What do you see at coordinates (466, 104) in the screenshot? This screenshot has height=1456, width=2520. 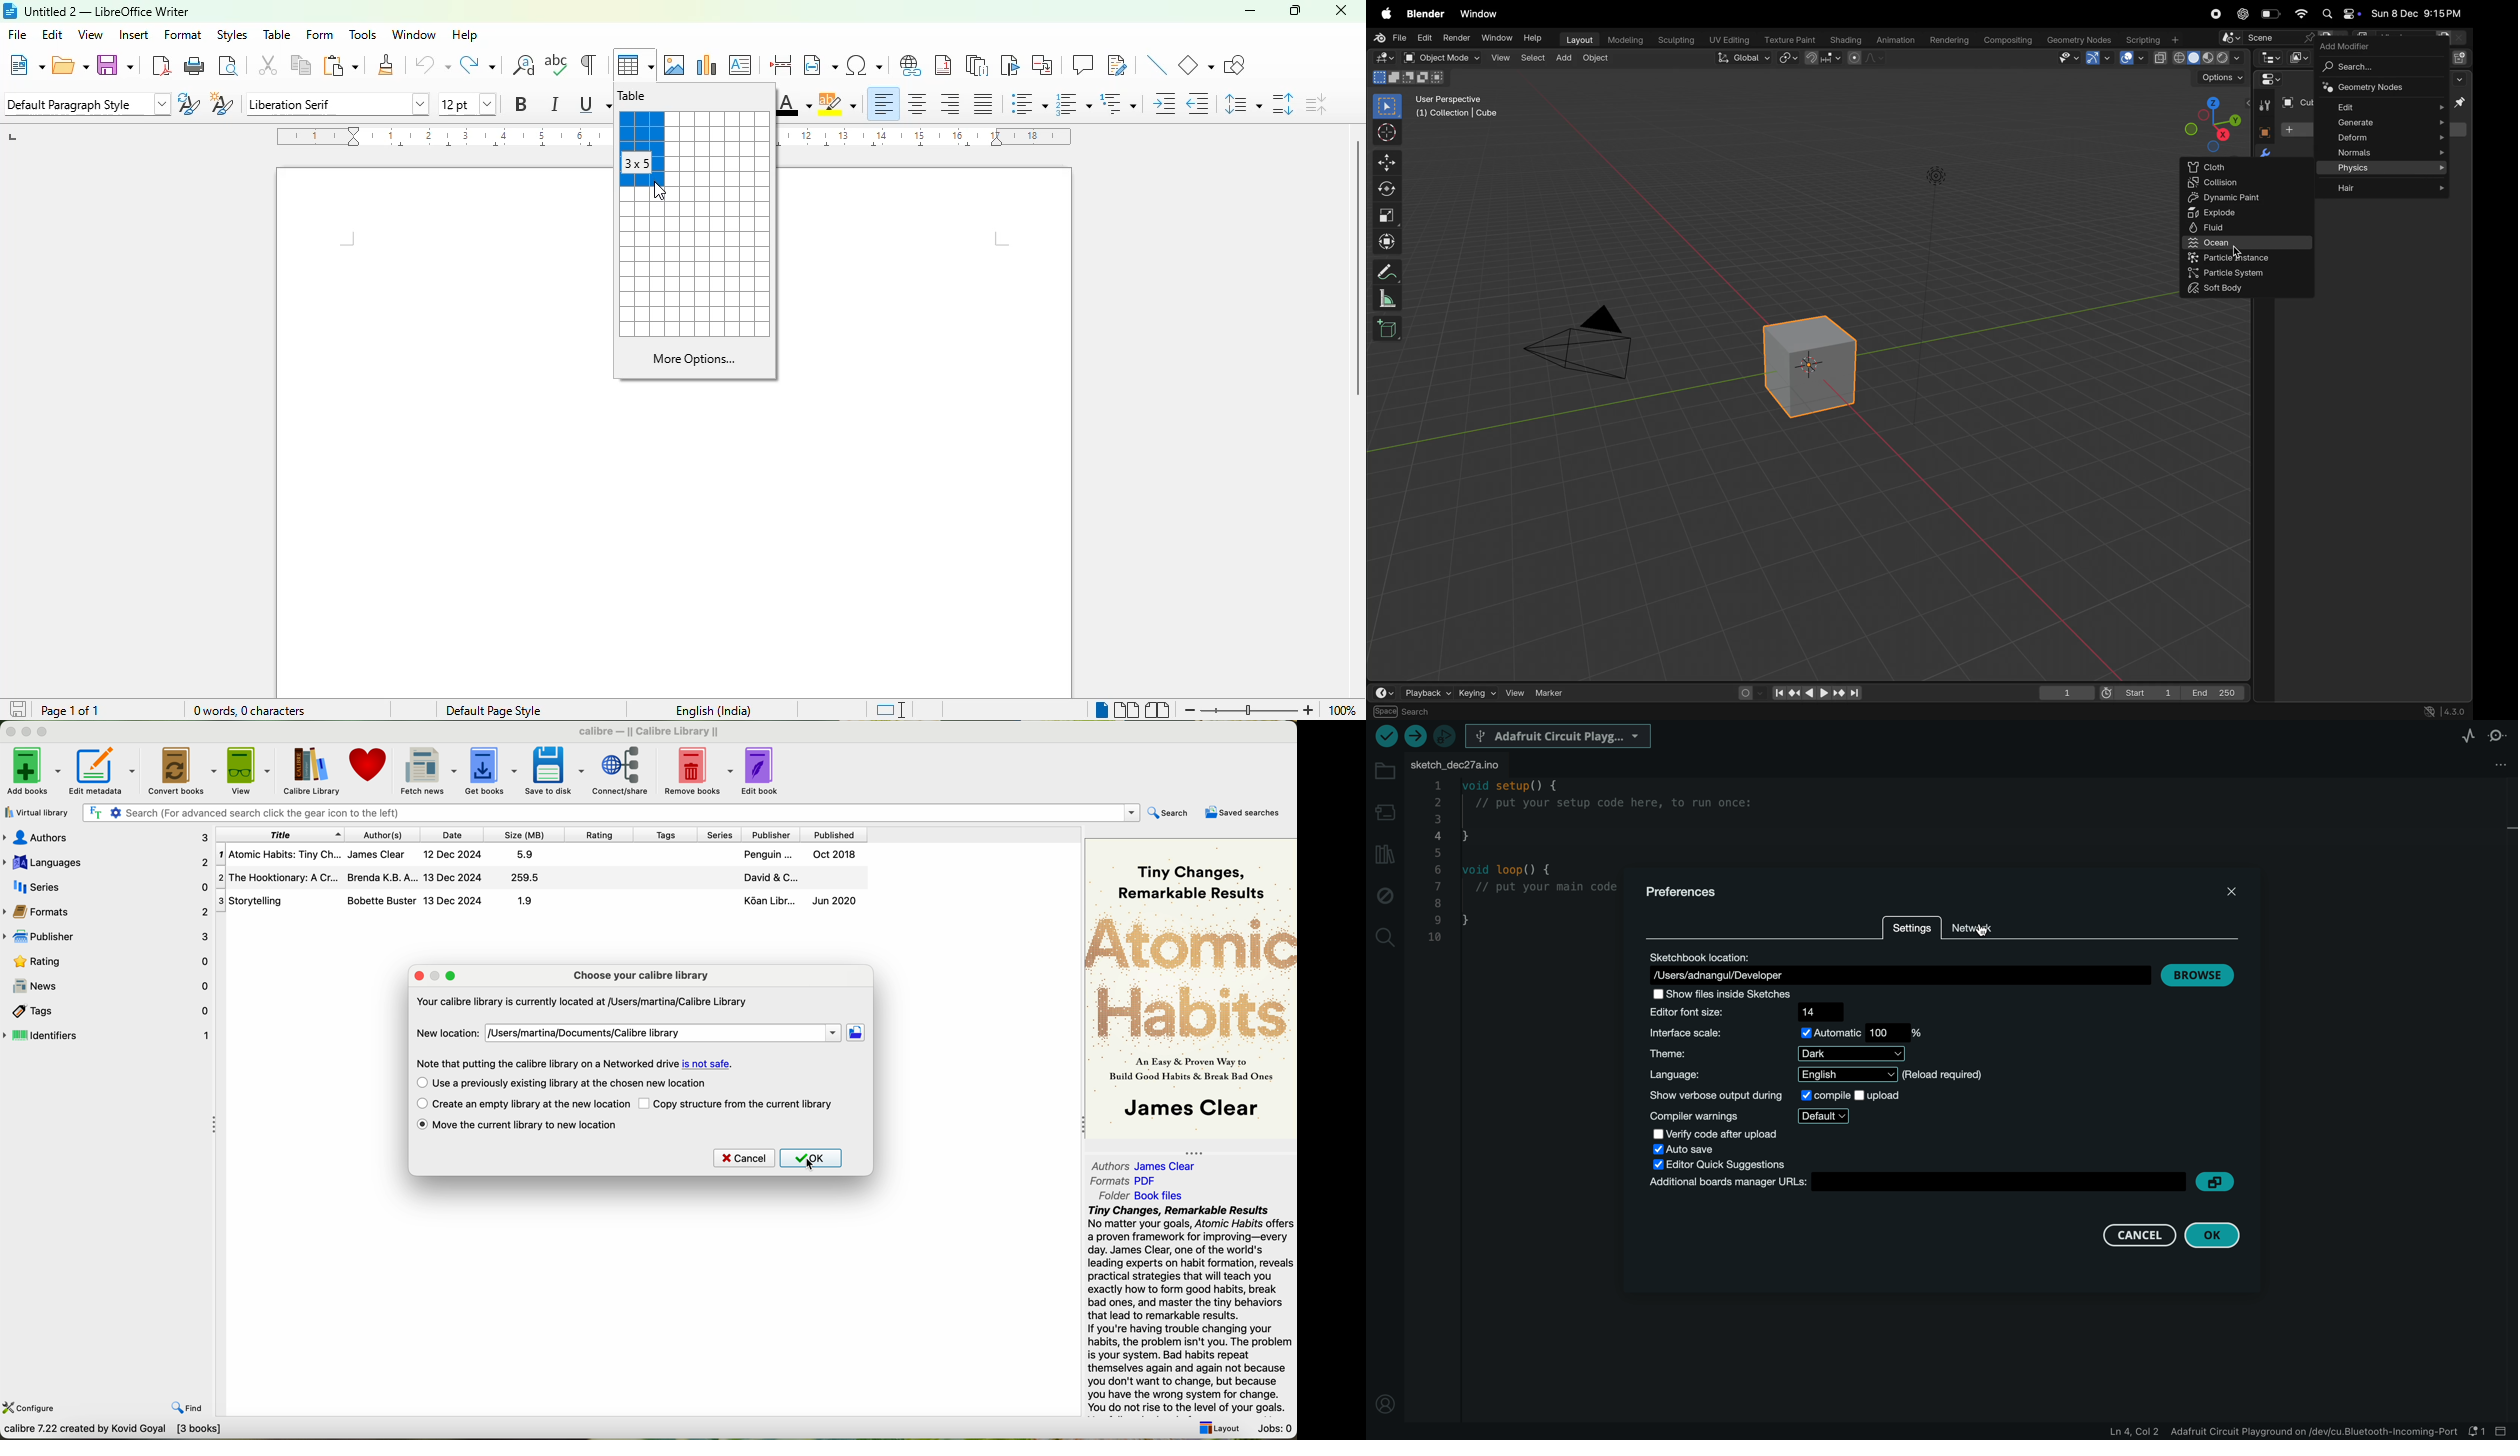 I see `font size` at bounding box center [466, 104].